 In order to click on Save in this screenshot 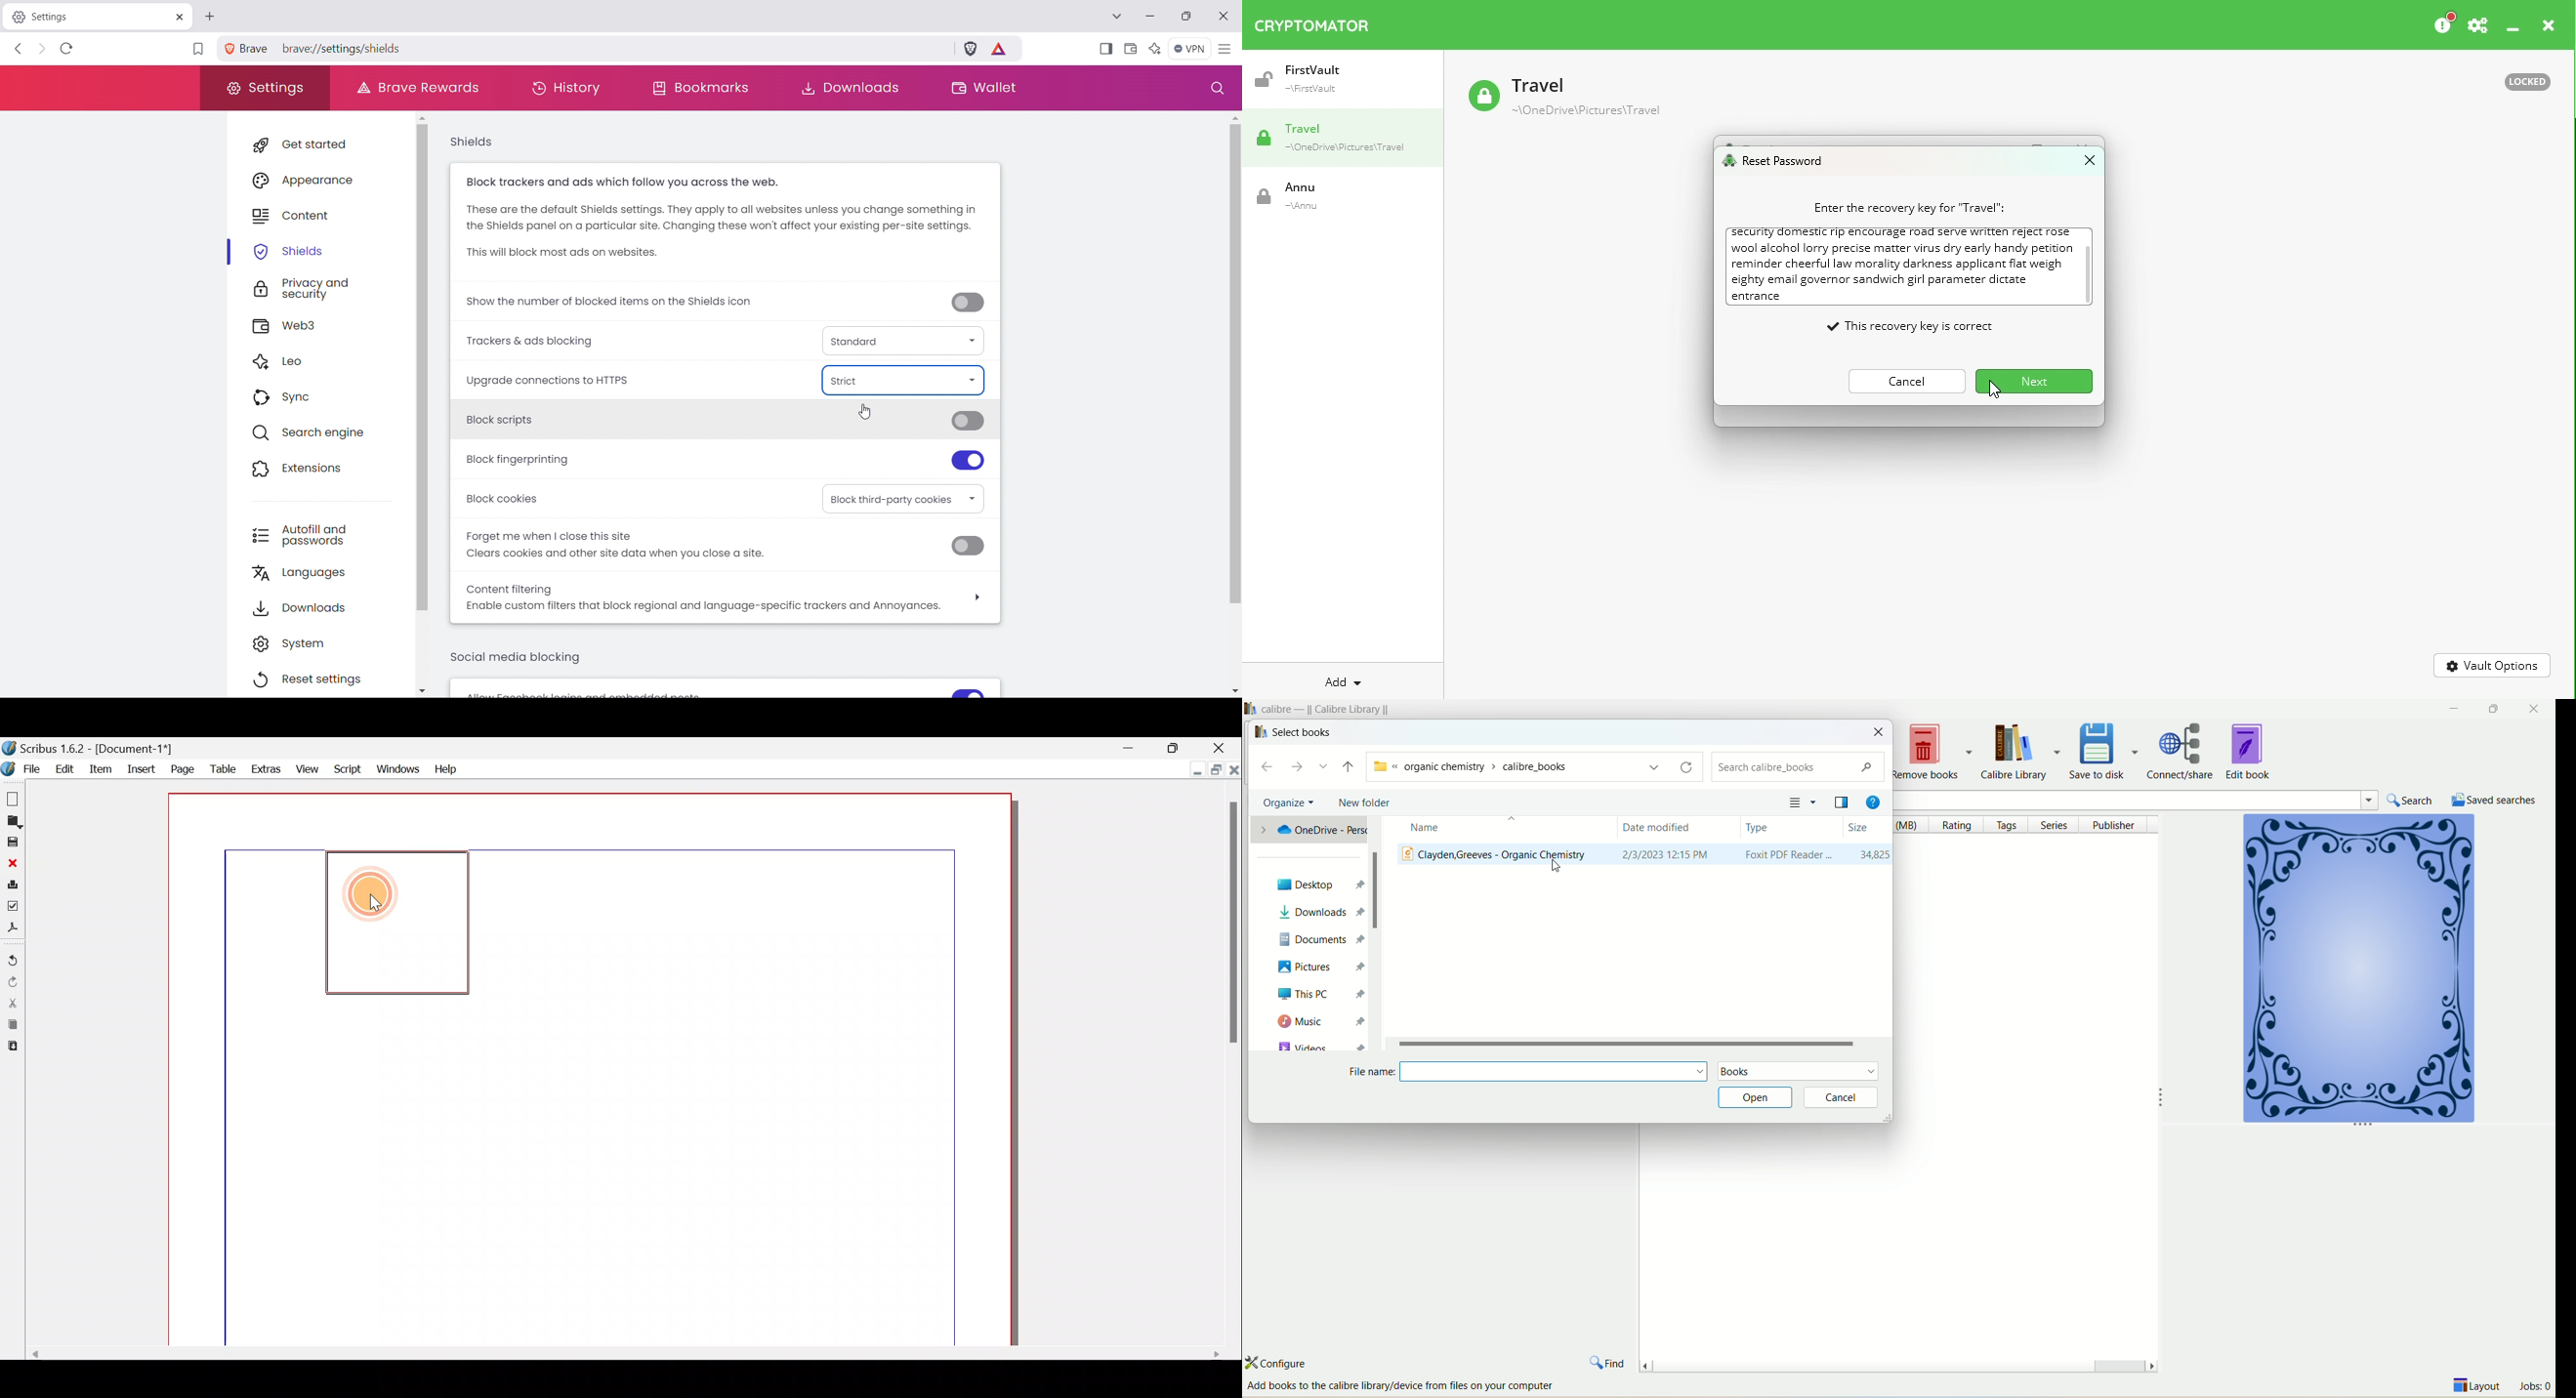, I will do `click(12, 843)`.